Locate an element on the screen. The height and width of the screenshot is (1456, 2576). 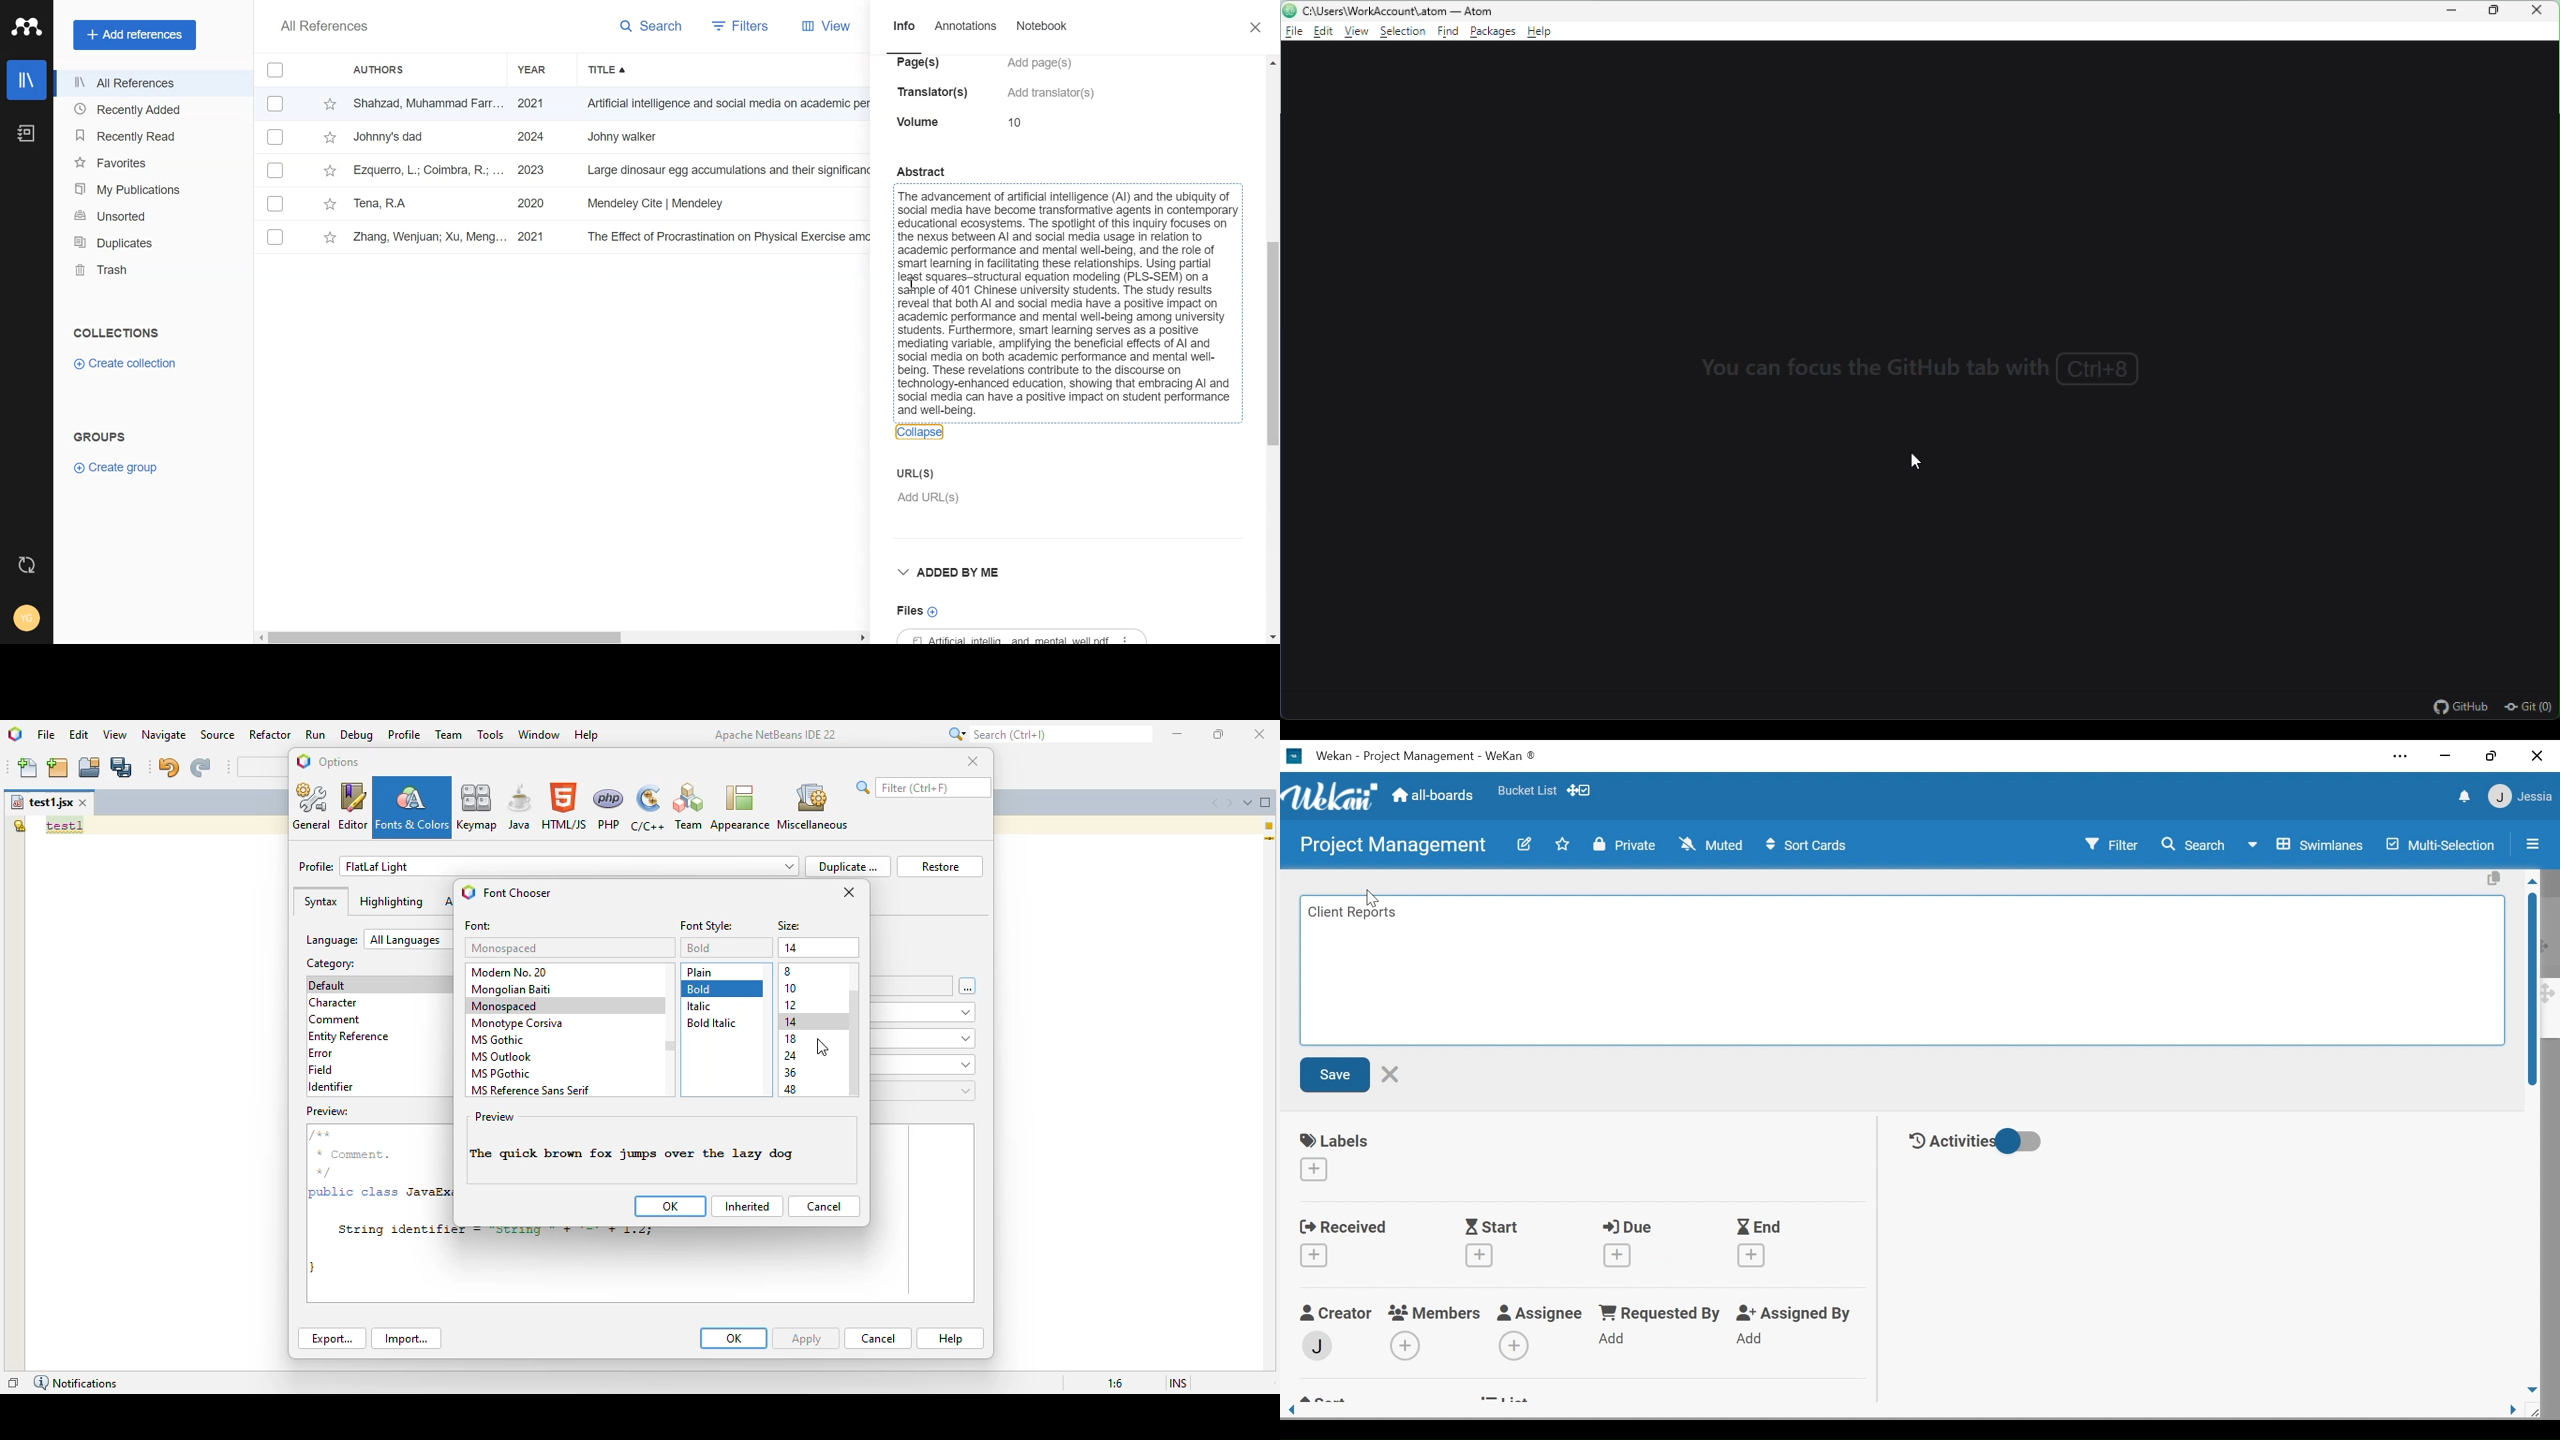
Wekan logo is located at coordinates (1331, 796).